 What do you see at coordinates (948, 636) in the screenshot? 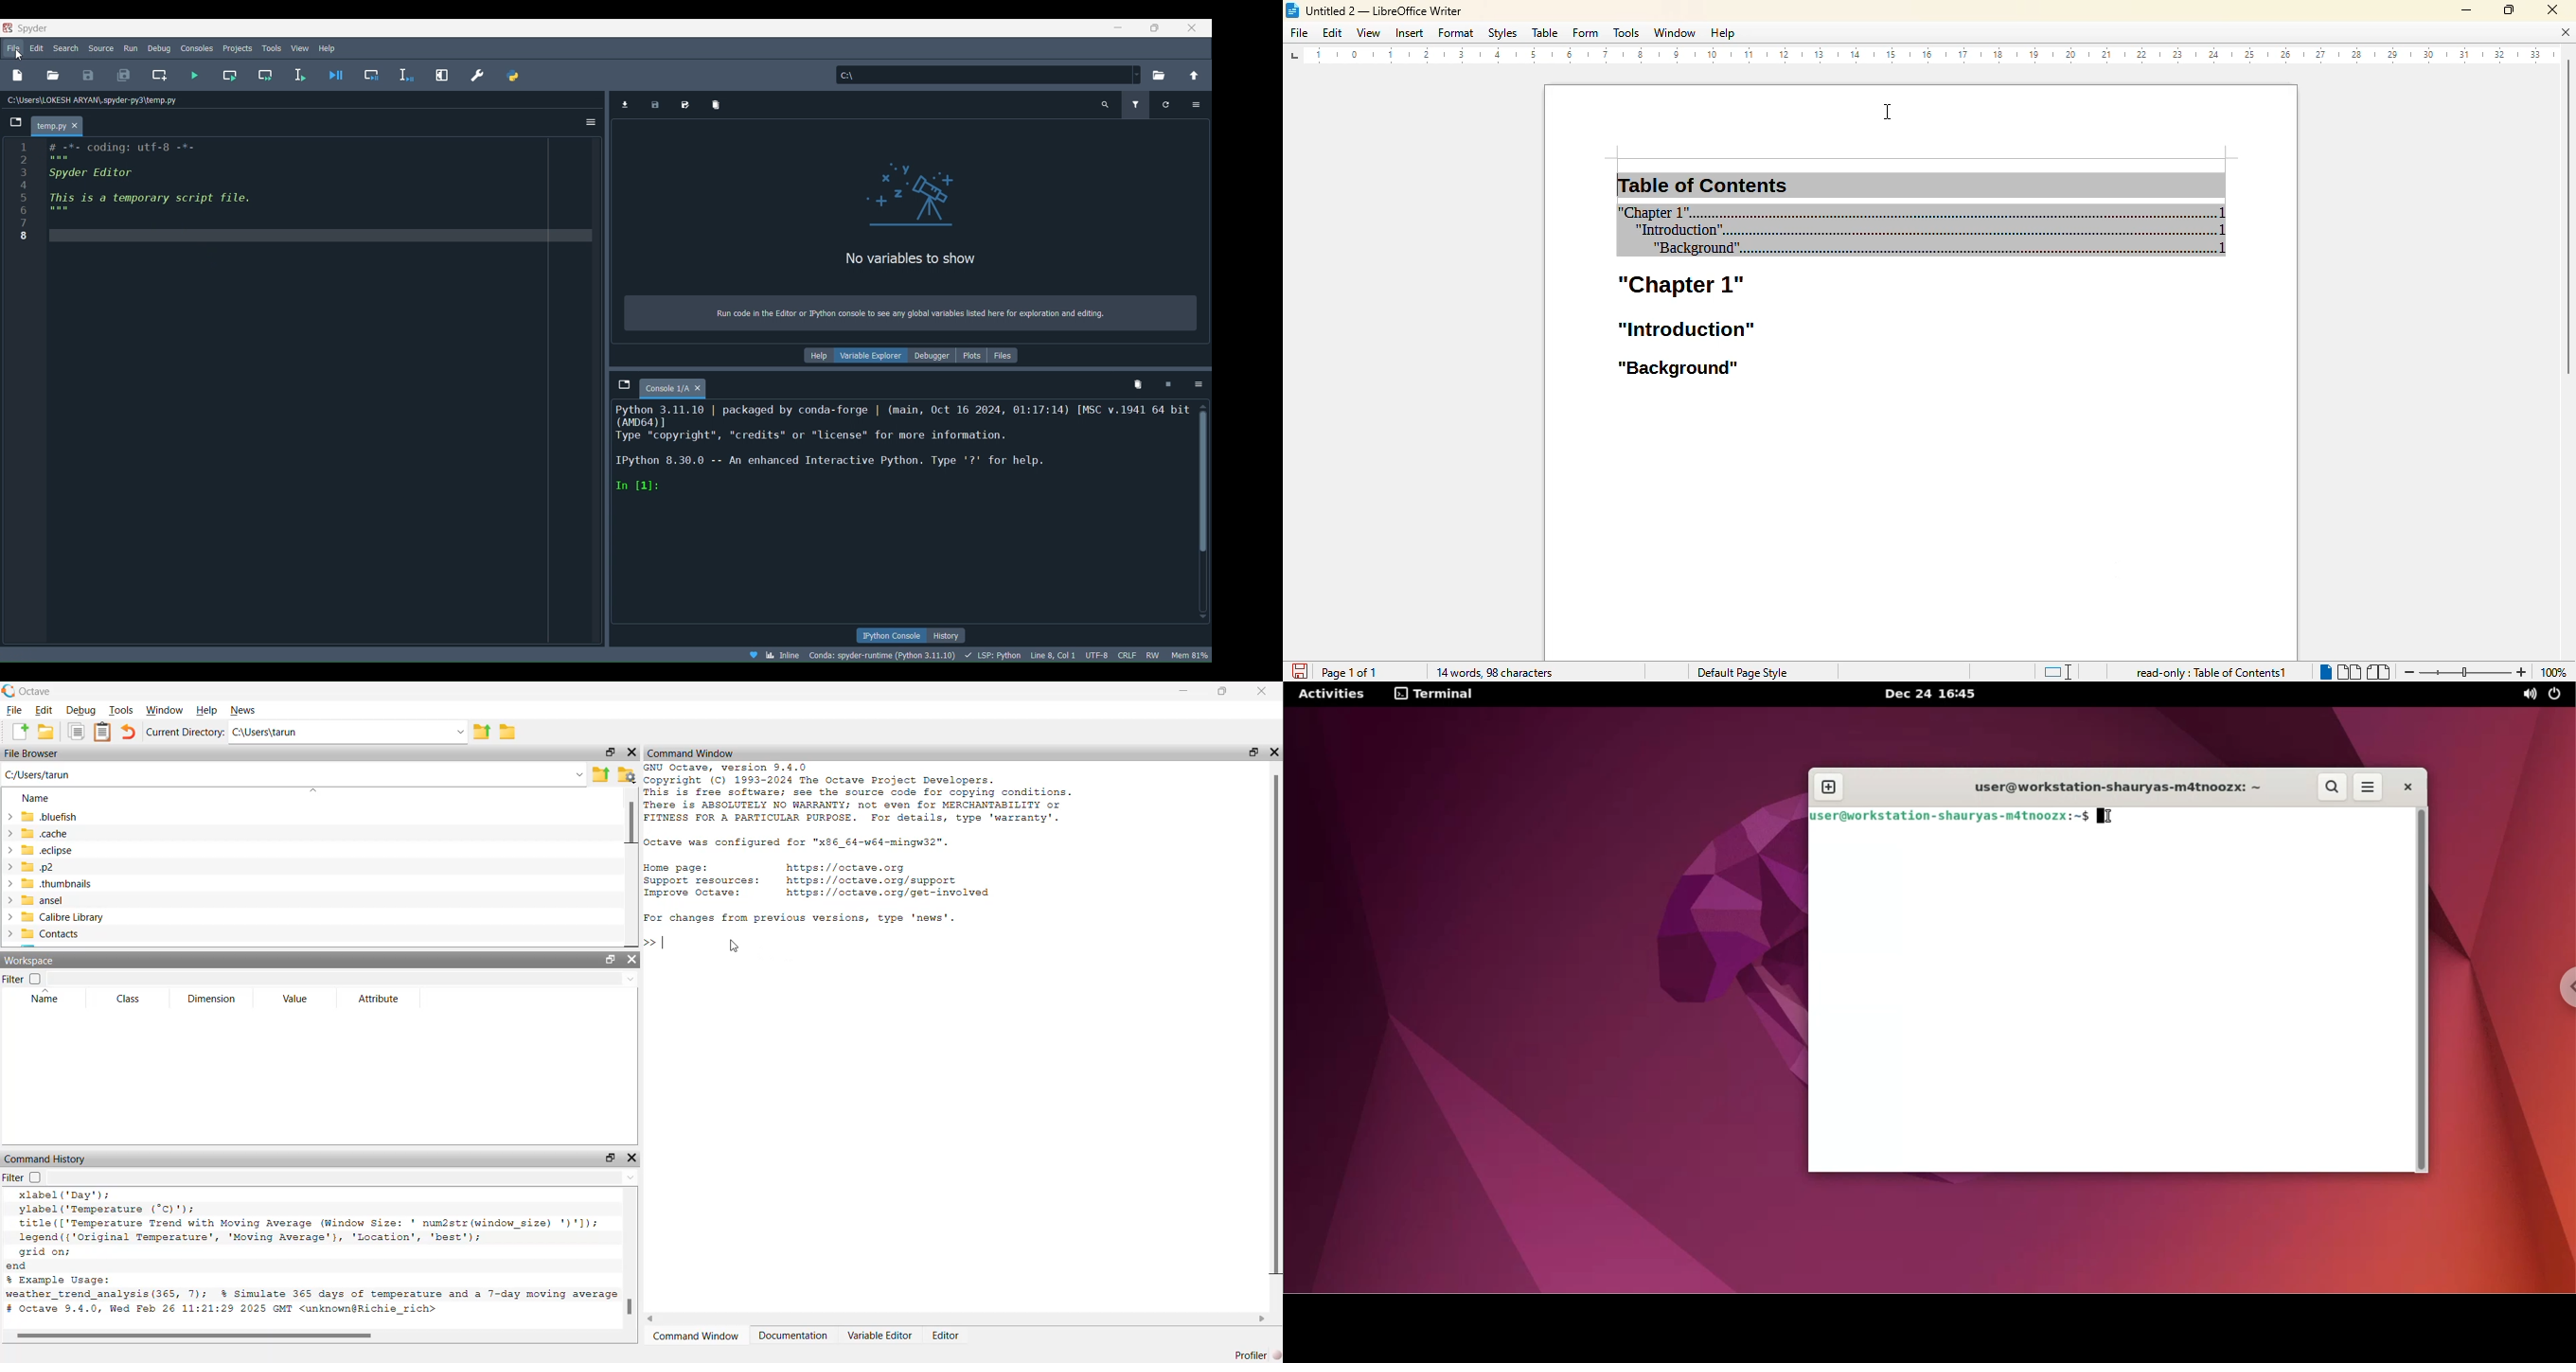
I see `History` at bounding box center [948, 636].